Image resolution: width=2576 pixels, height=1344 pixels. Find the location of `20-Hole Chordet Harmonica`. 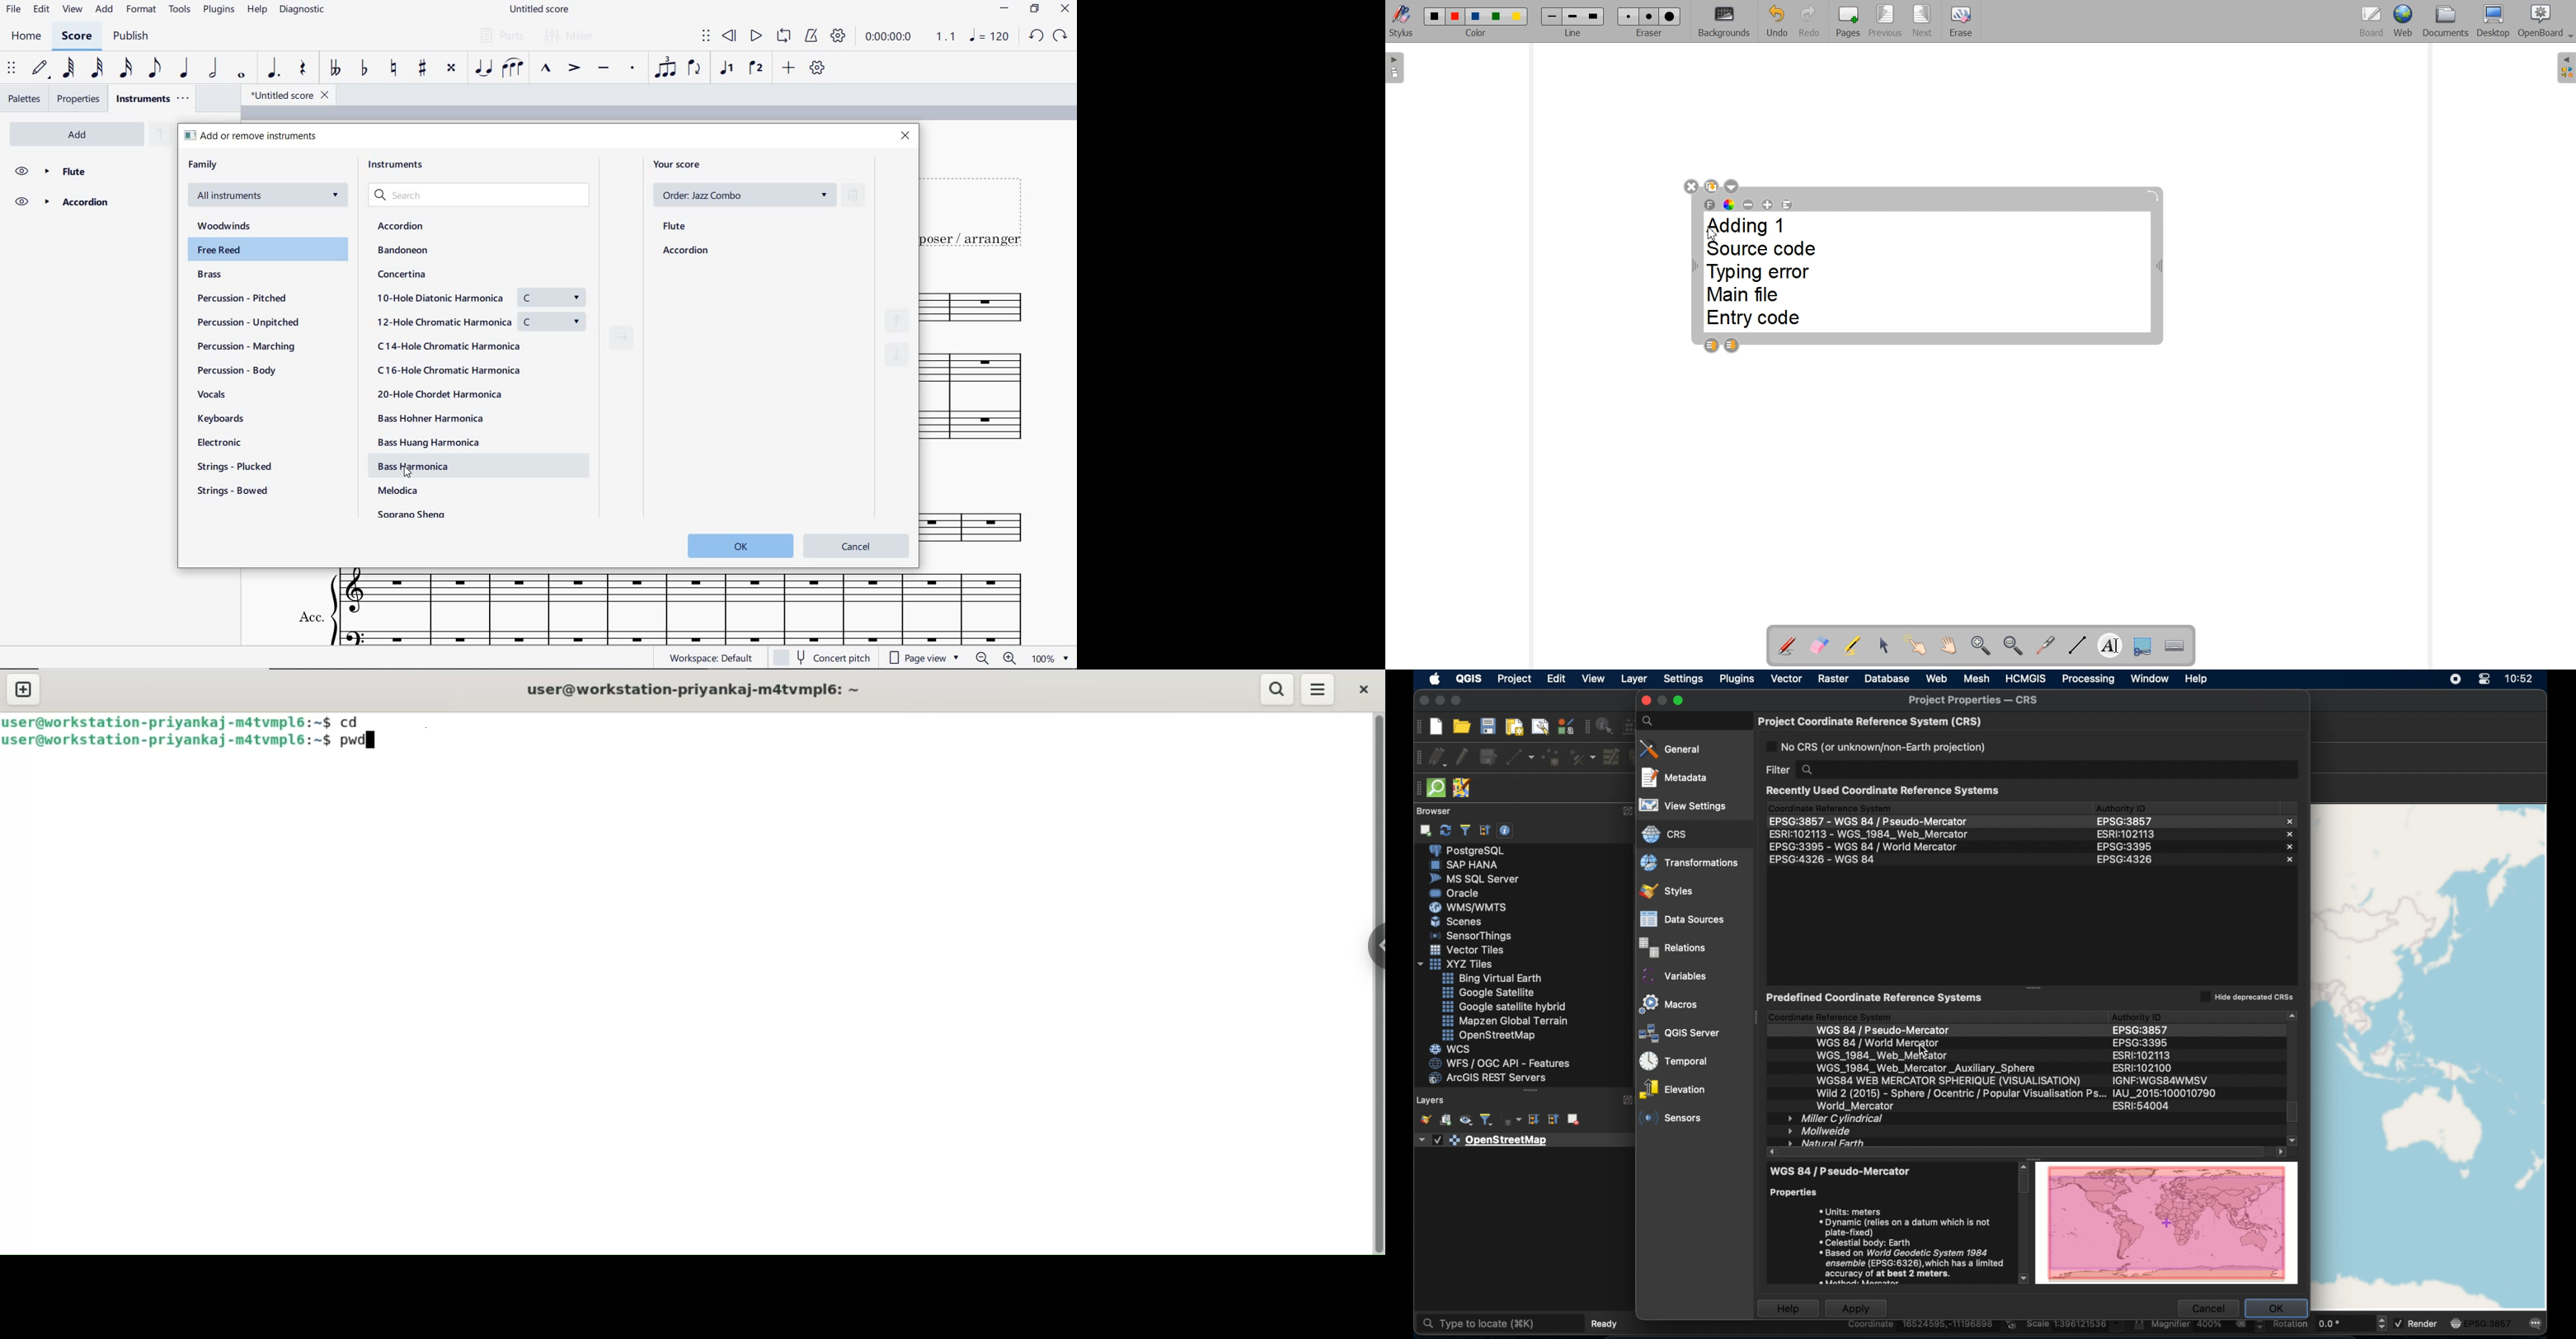

20-Hole Chordet Harmonica is located at coordinates (450, 395).